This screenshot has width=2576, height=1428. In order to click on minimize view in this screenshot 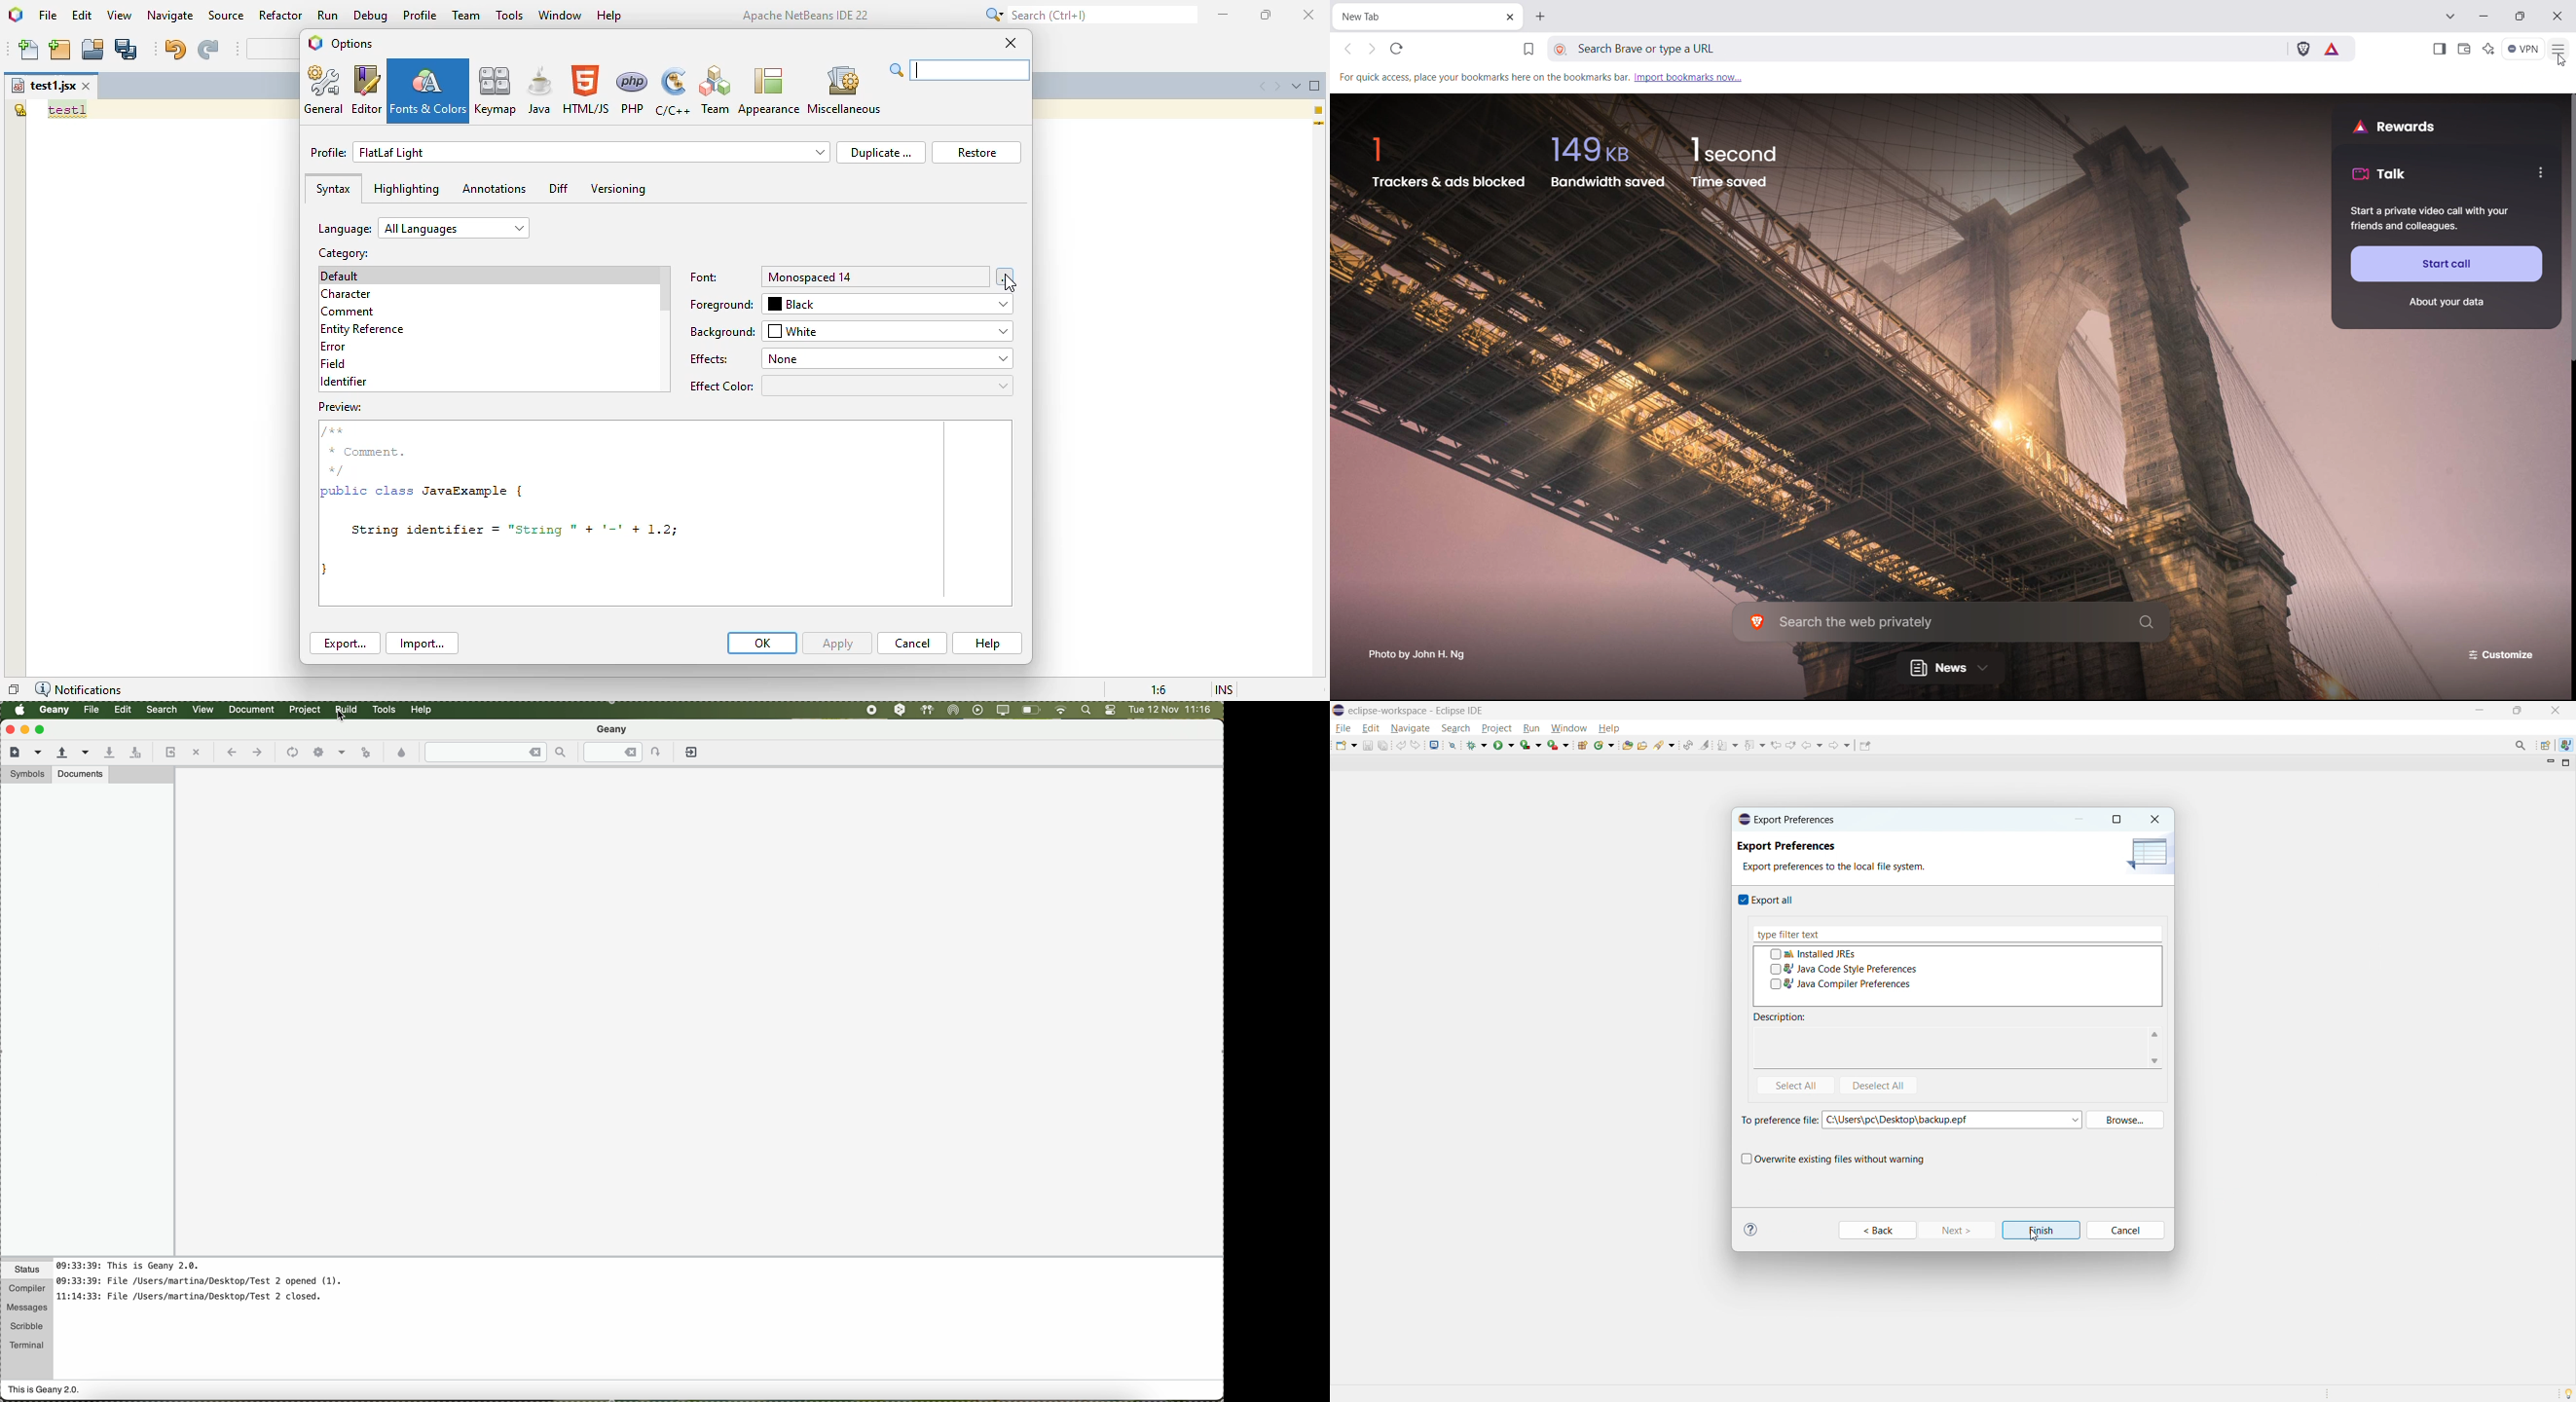, I will do `click(2549, 763)`.